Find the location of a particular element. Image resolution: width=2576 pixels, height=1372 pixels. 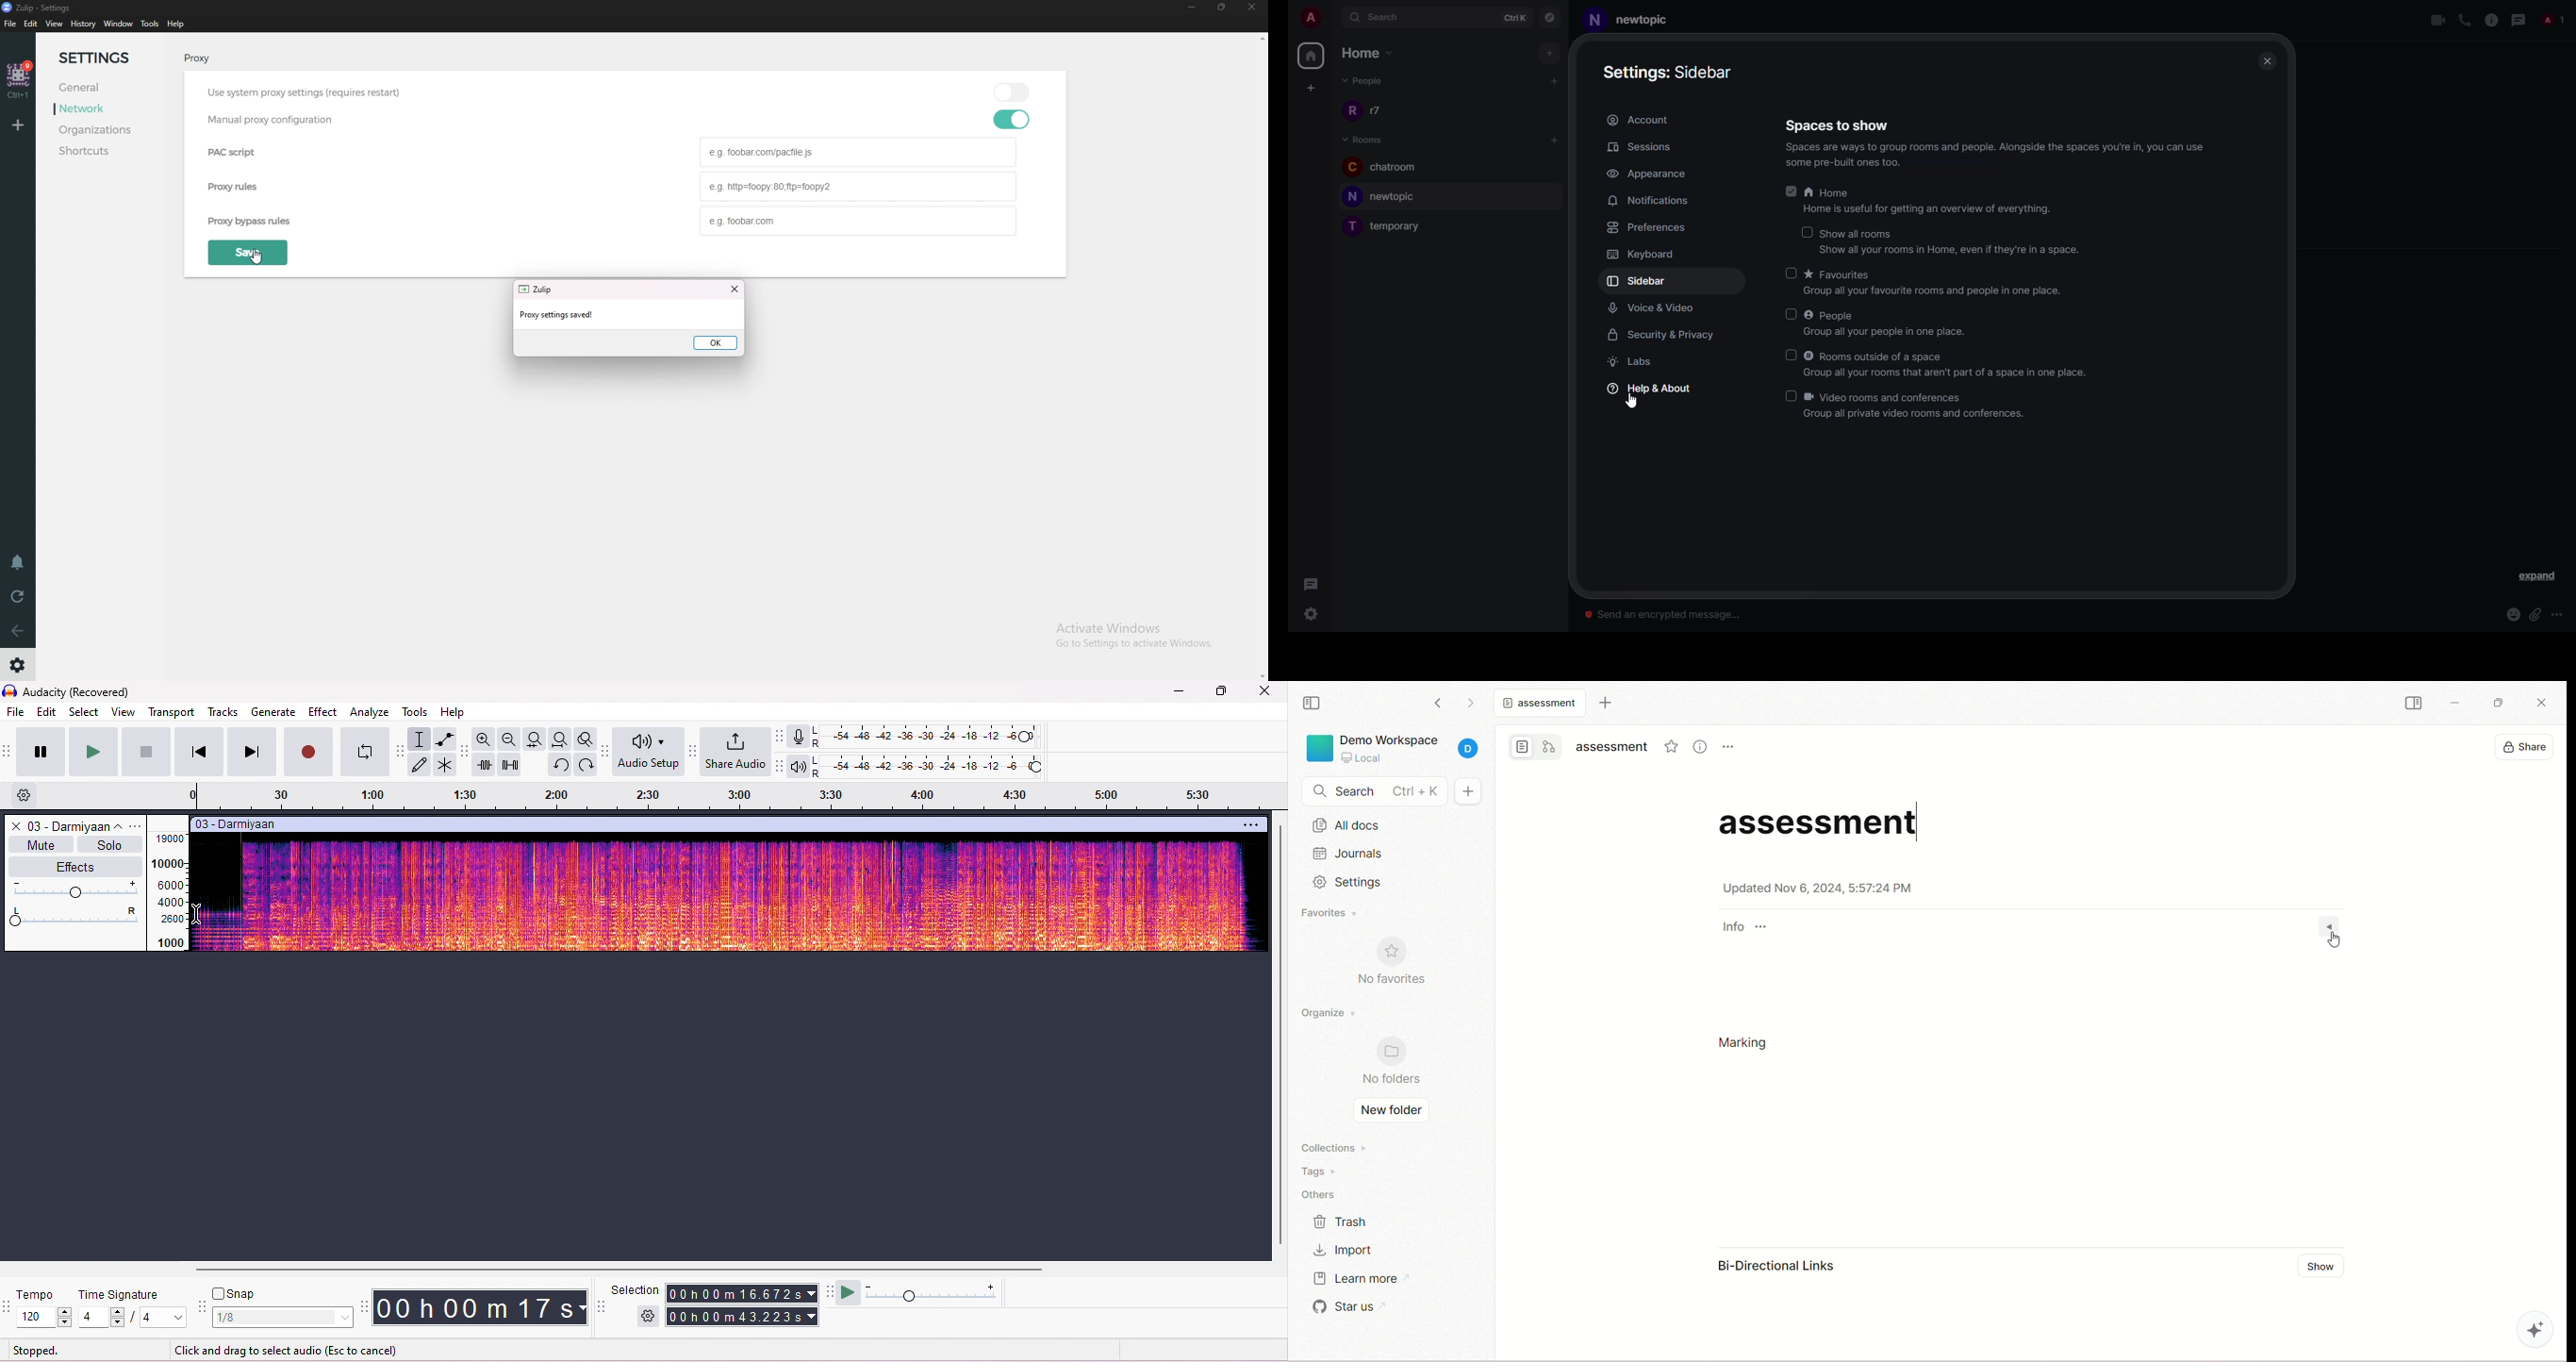

expand is located at coordinates (1333, 17).